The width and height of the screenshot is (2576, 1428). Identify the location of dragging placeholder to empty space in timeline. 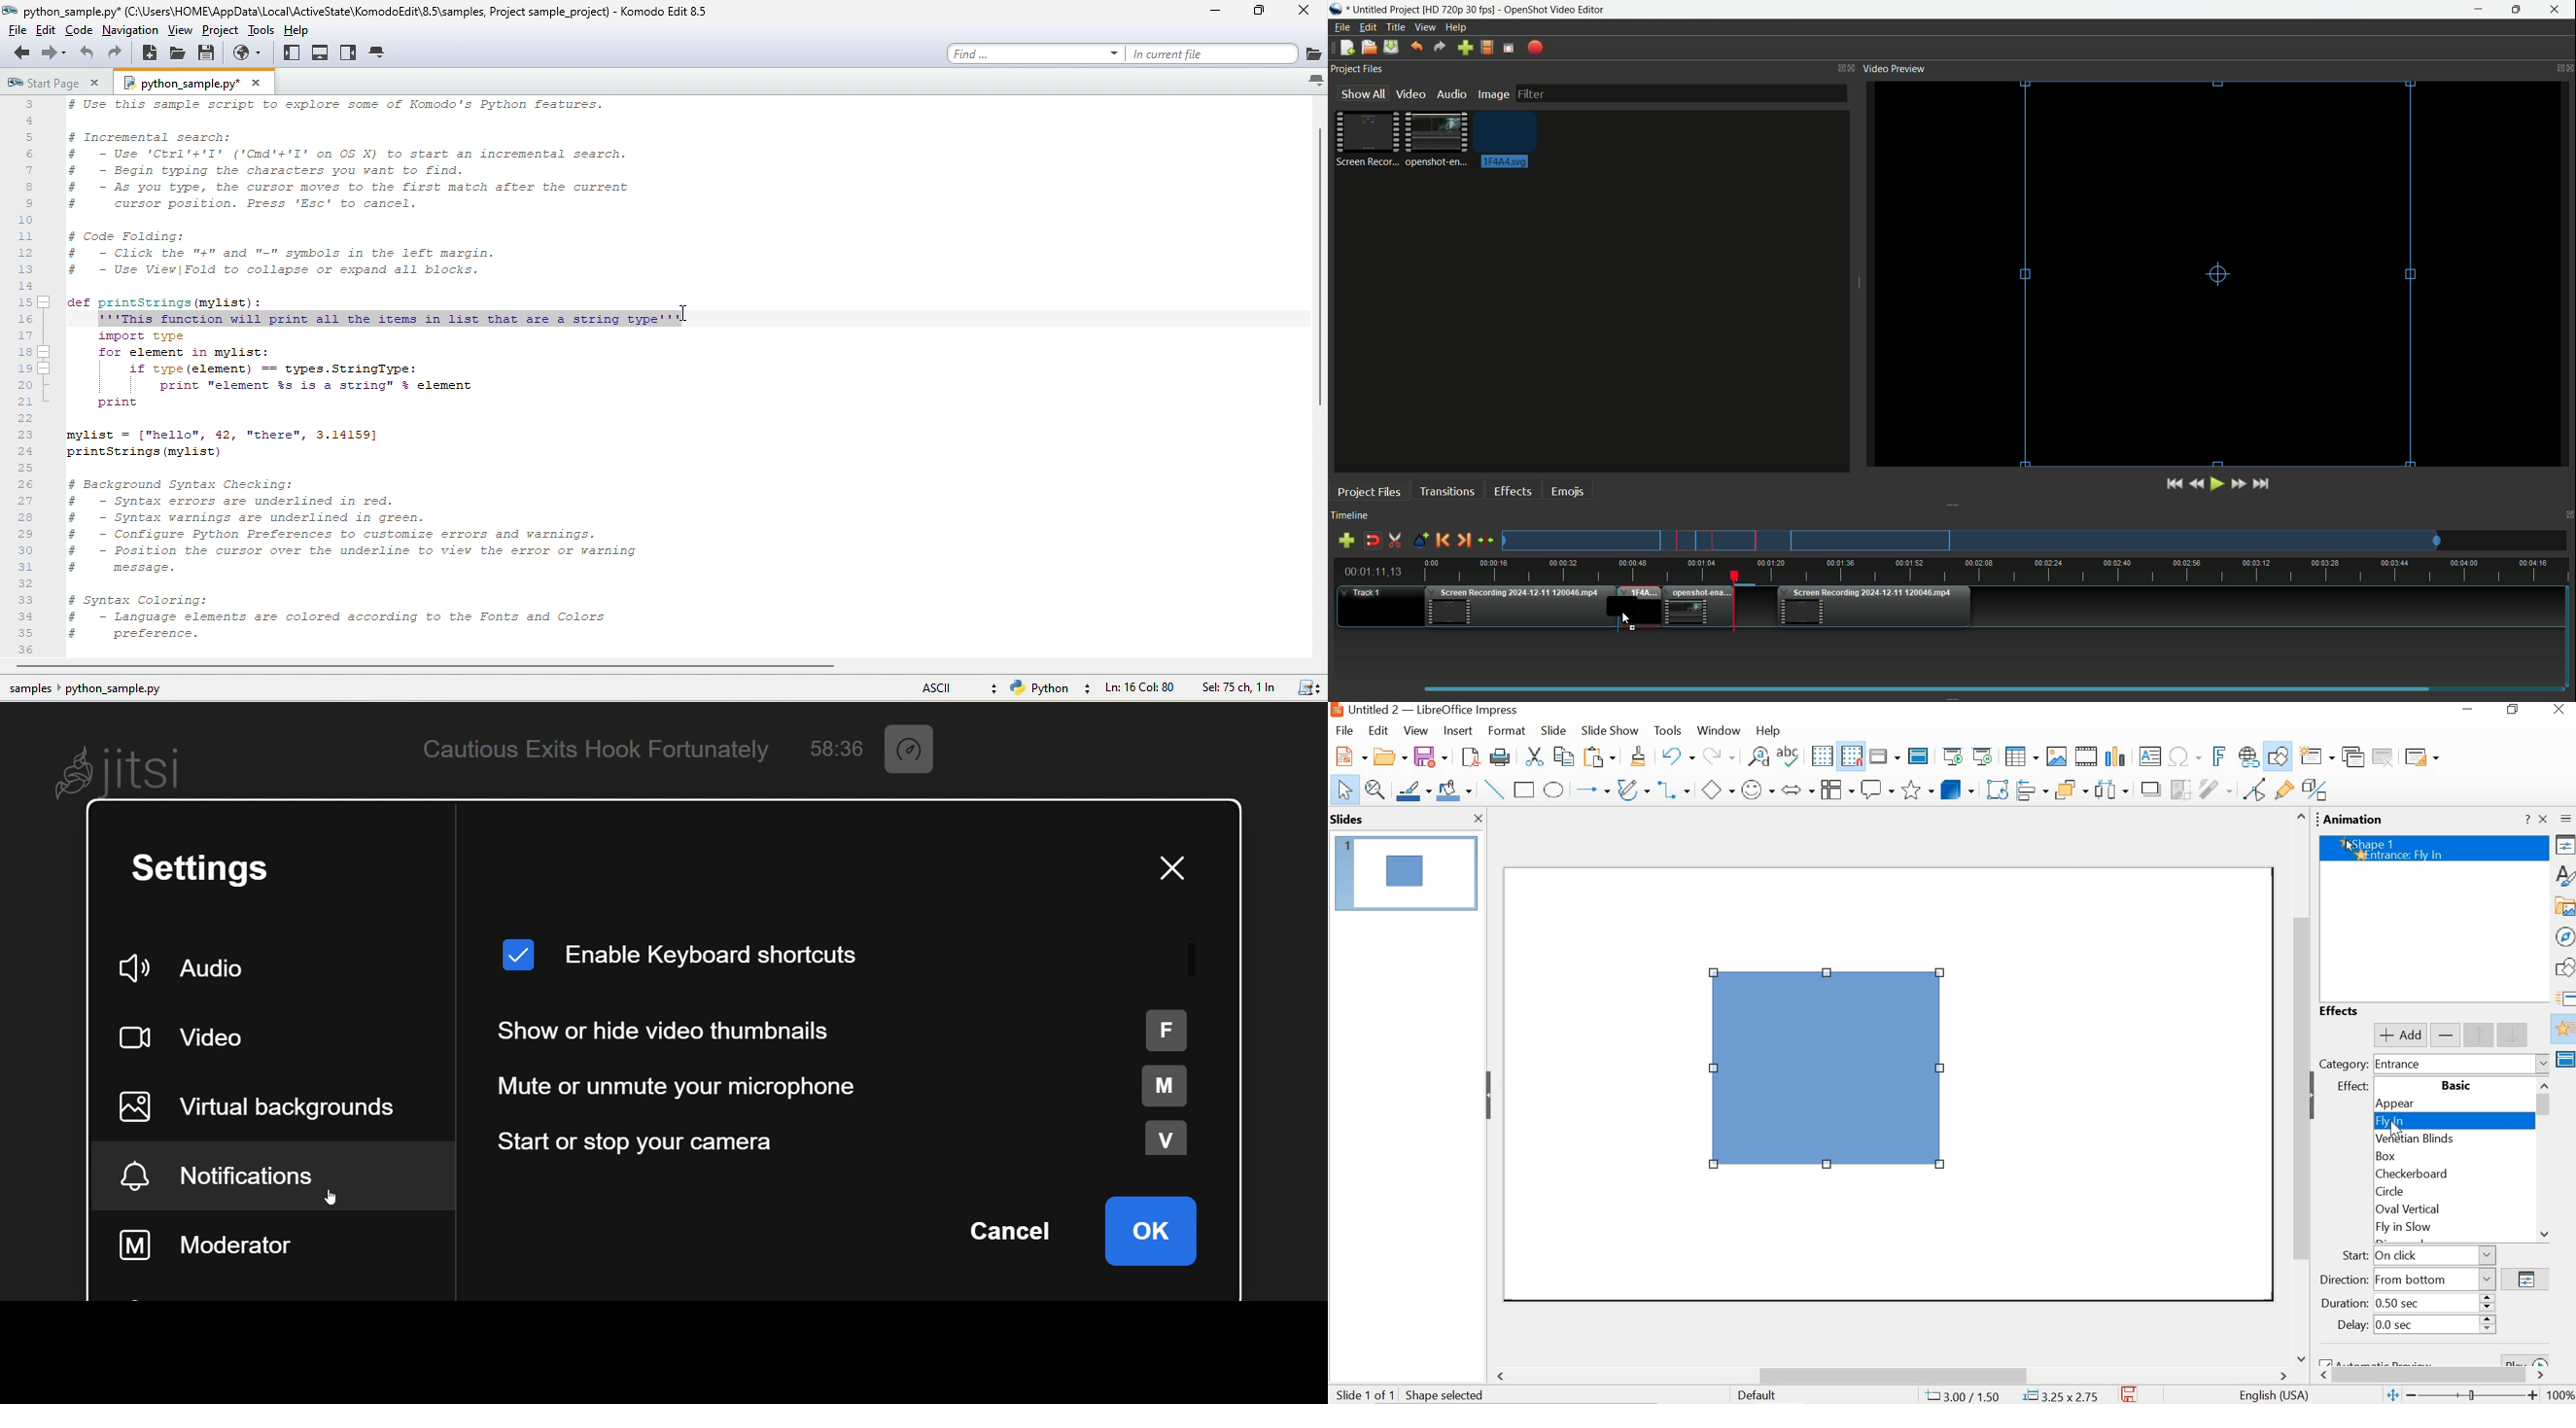
(1637, 607).